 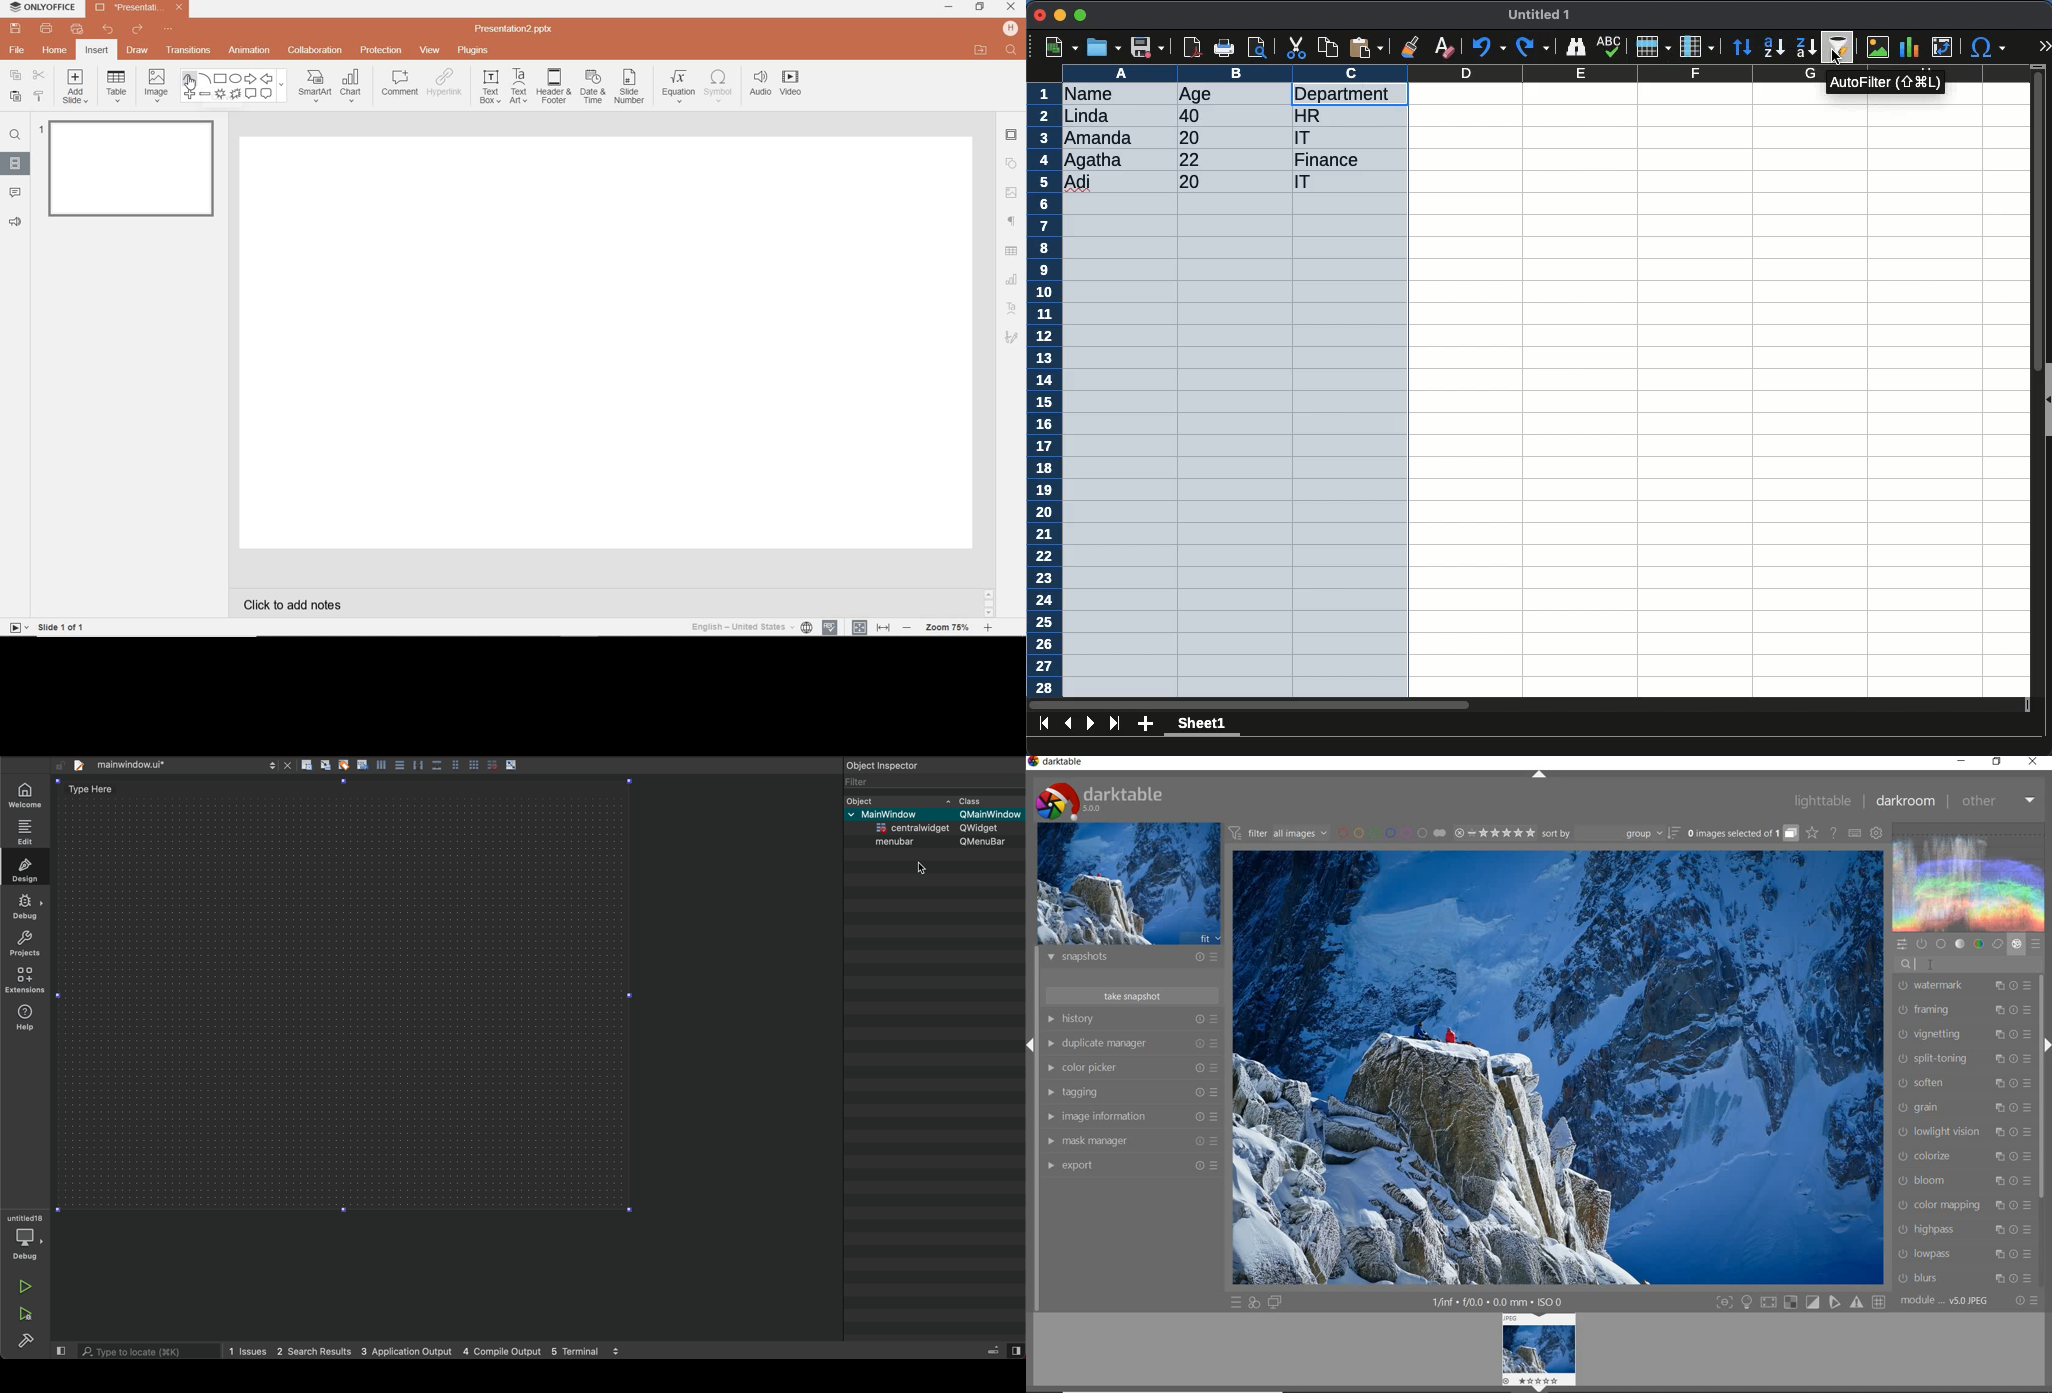 What do you see at coordinates (314, 87) in the screenshot?
I see `SMART ART` at bounding box center [314, 87].